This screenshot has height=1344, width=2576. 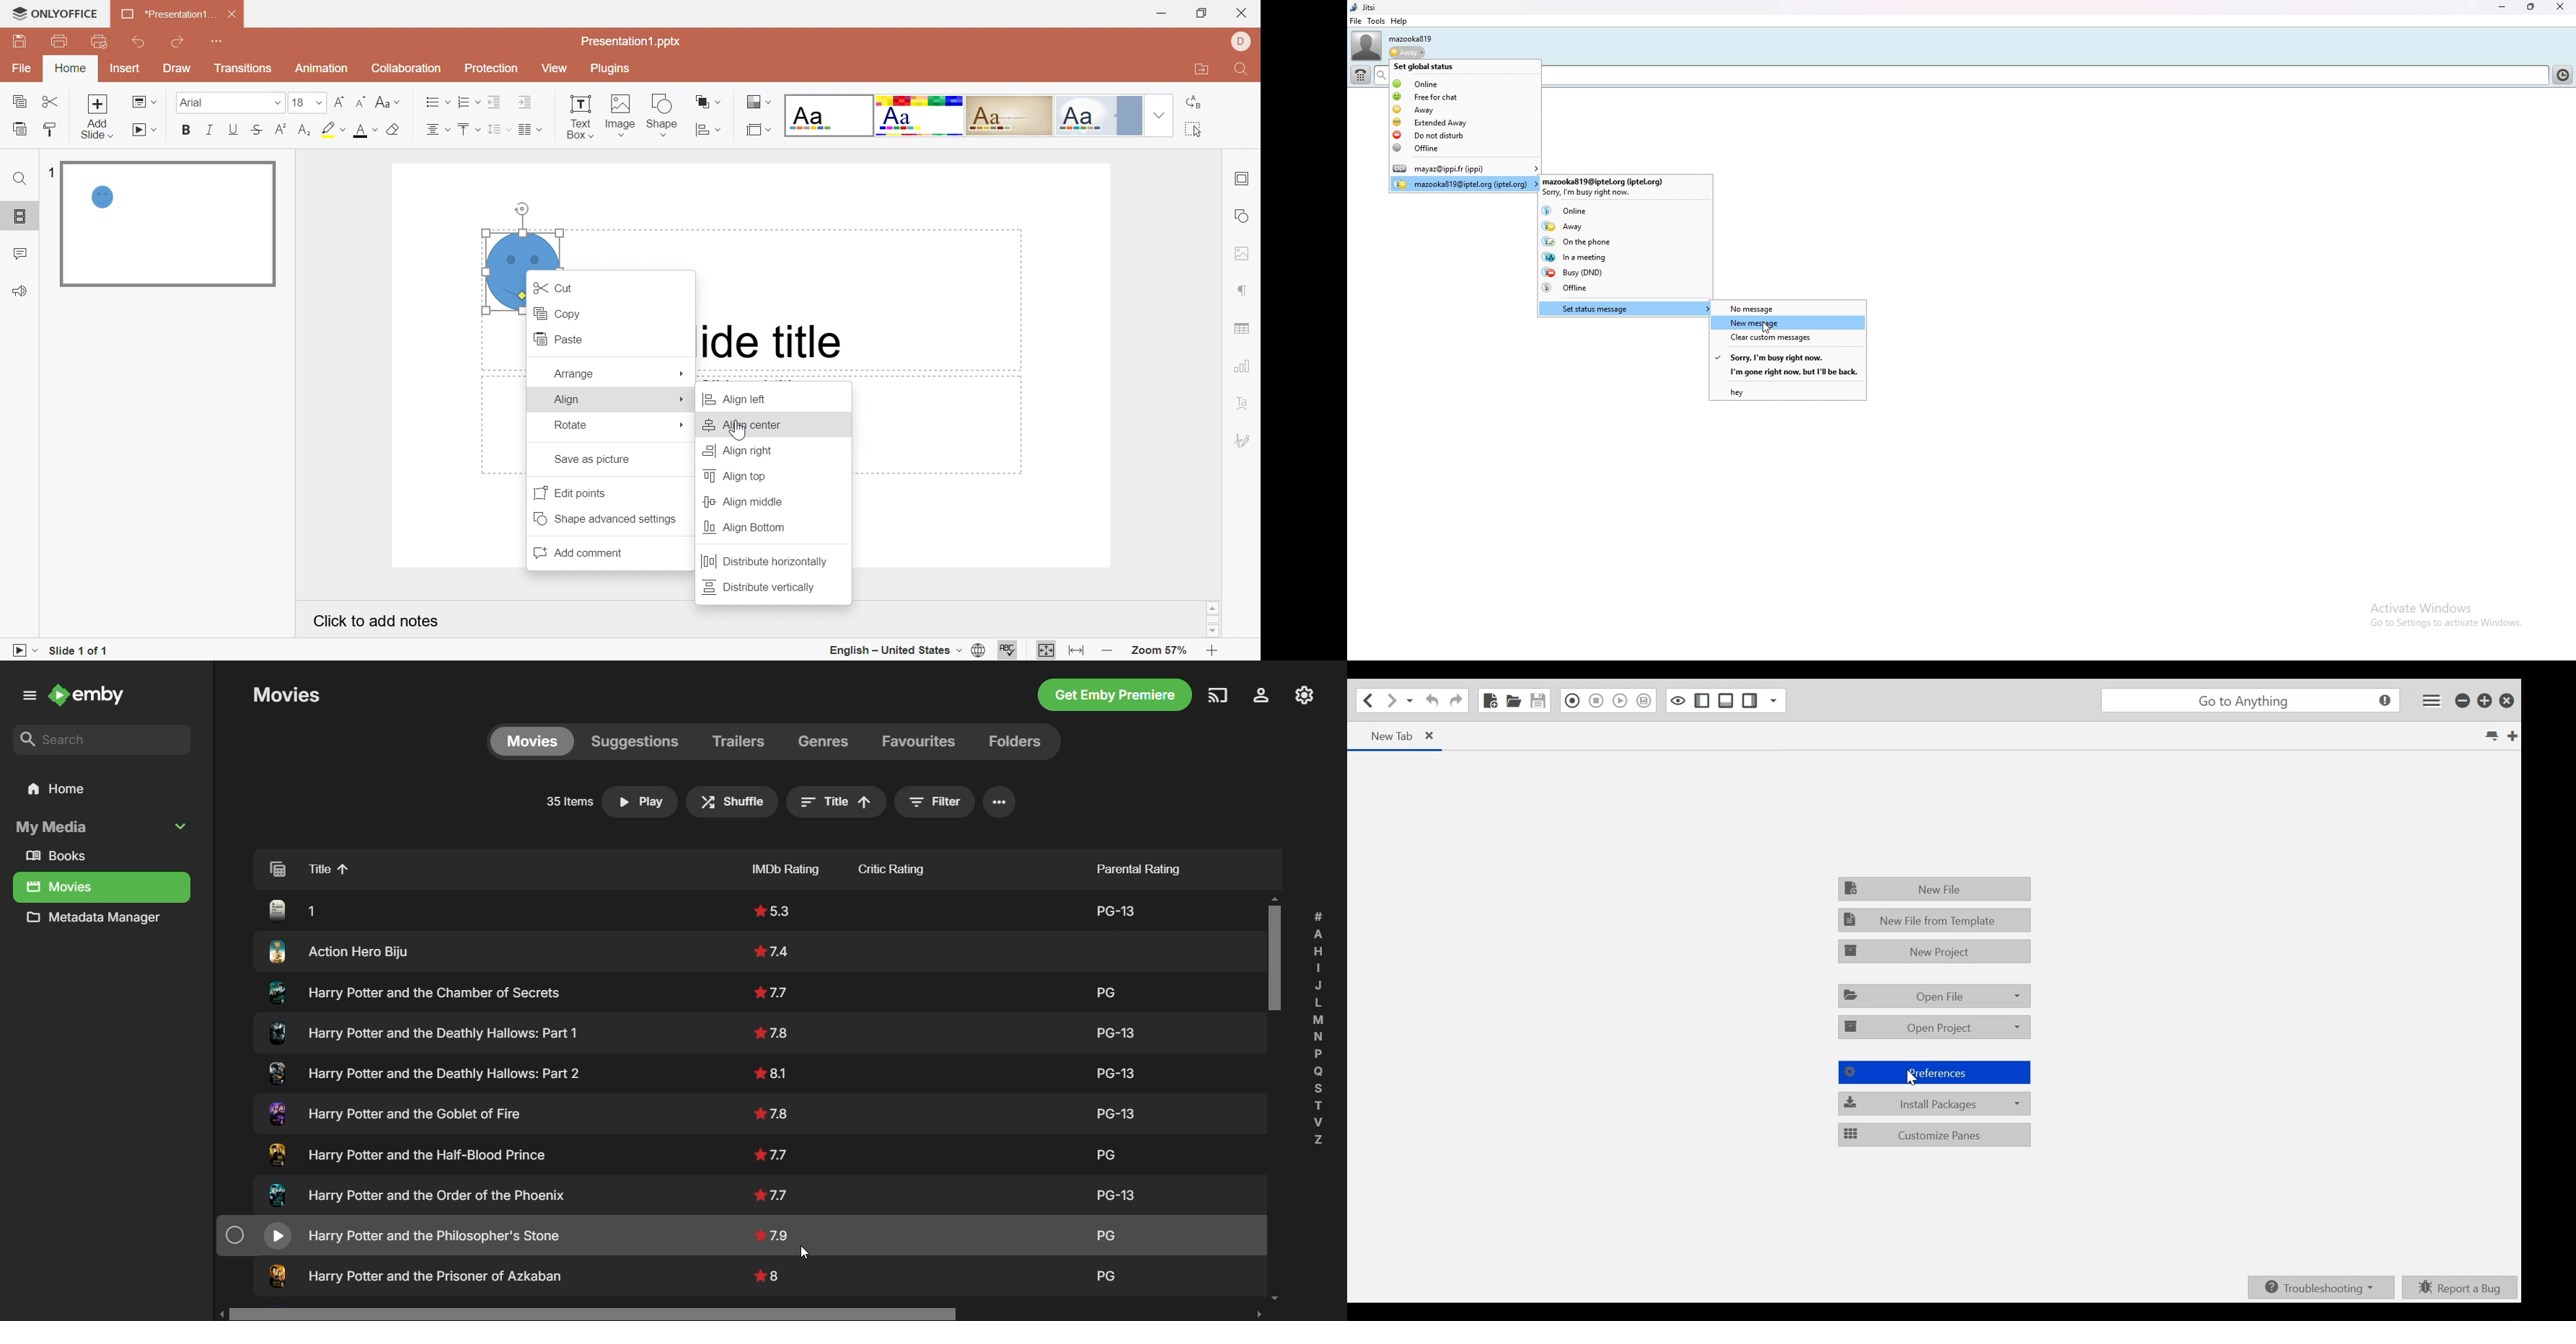 I want to click on Save as a picture, so click(x=598, y=460).